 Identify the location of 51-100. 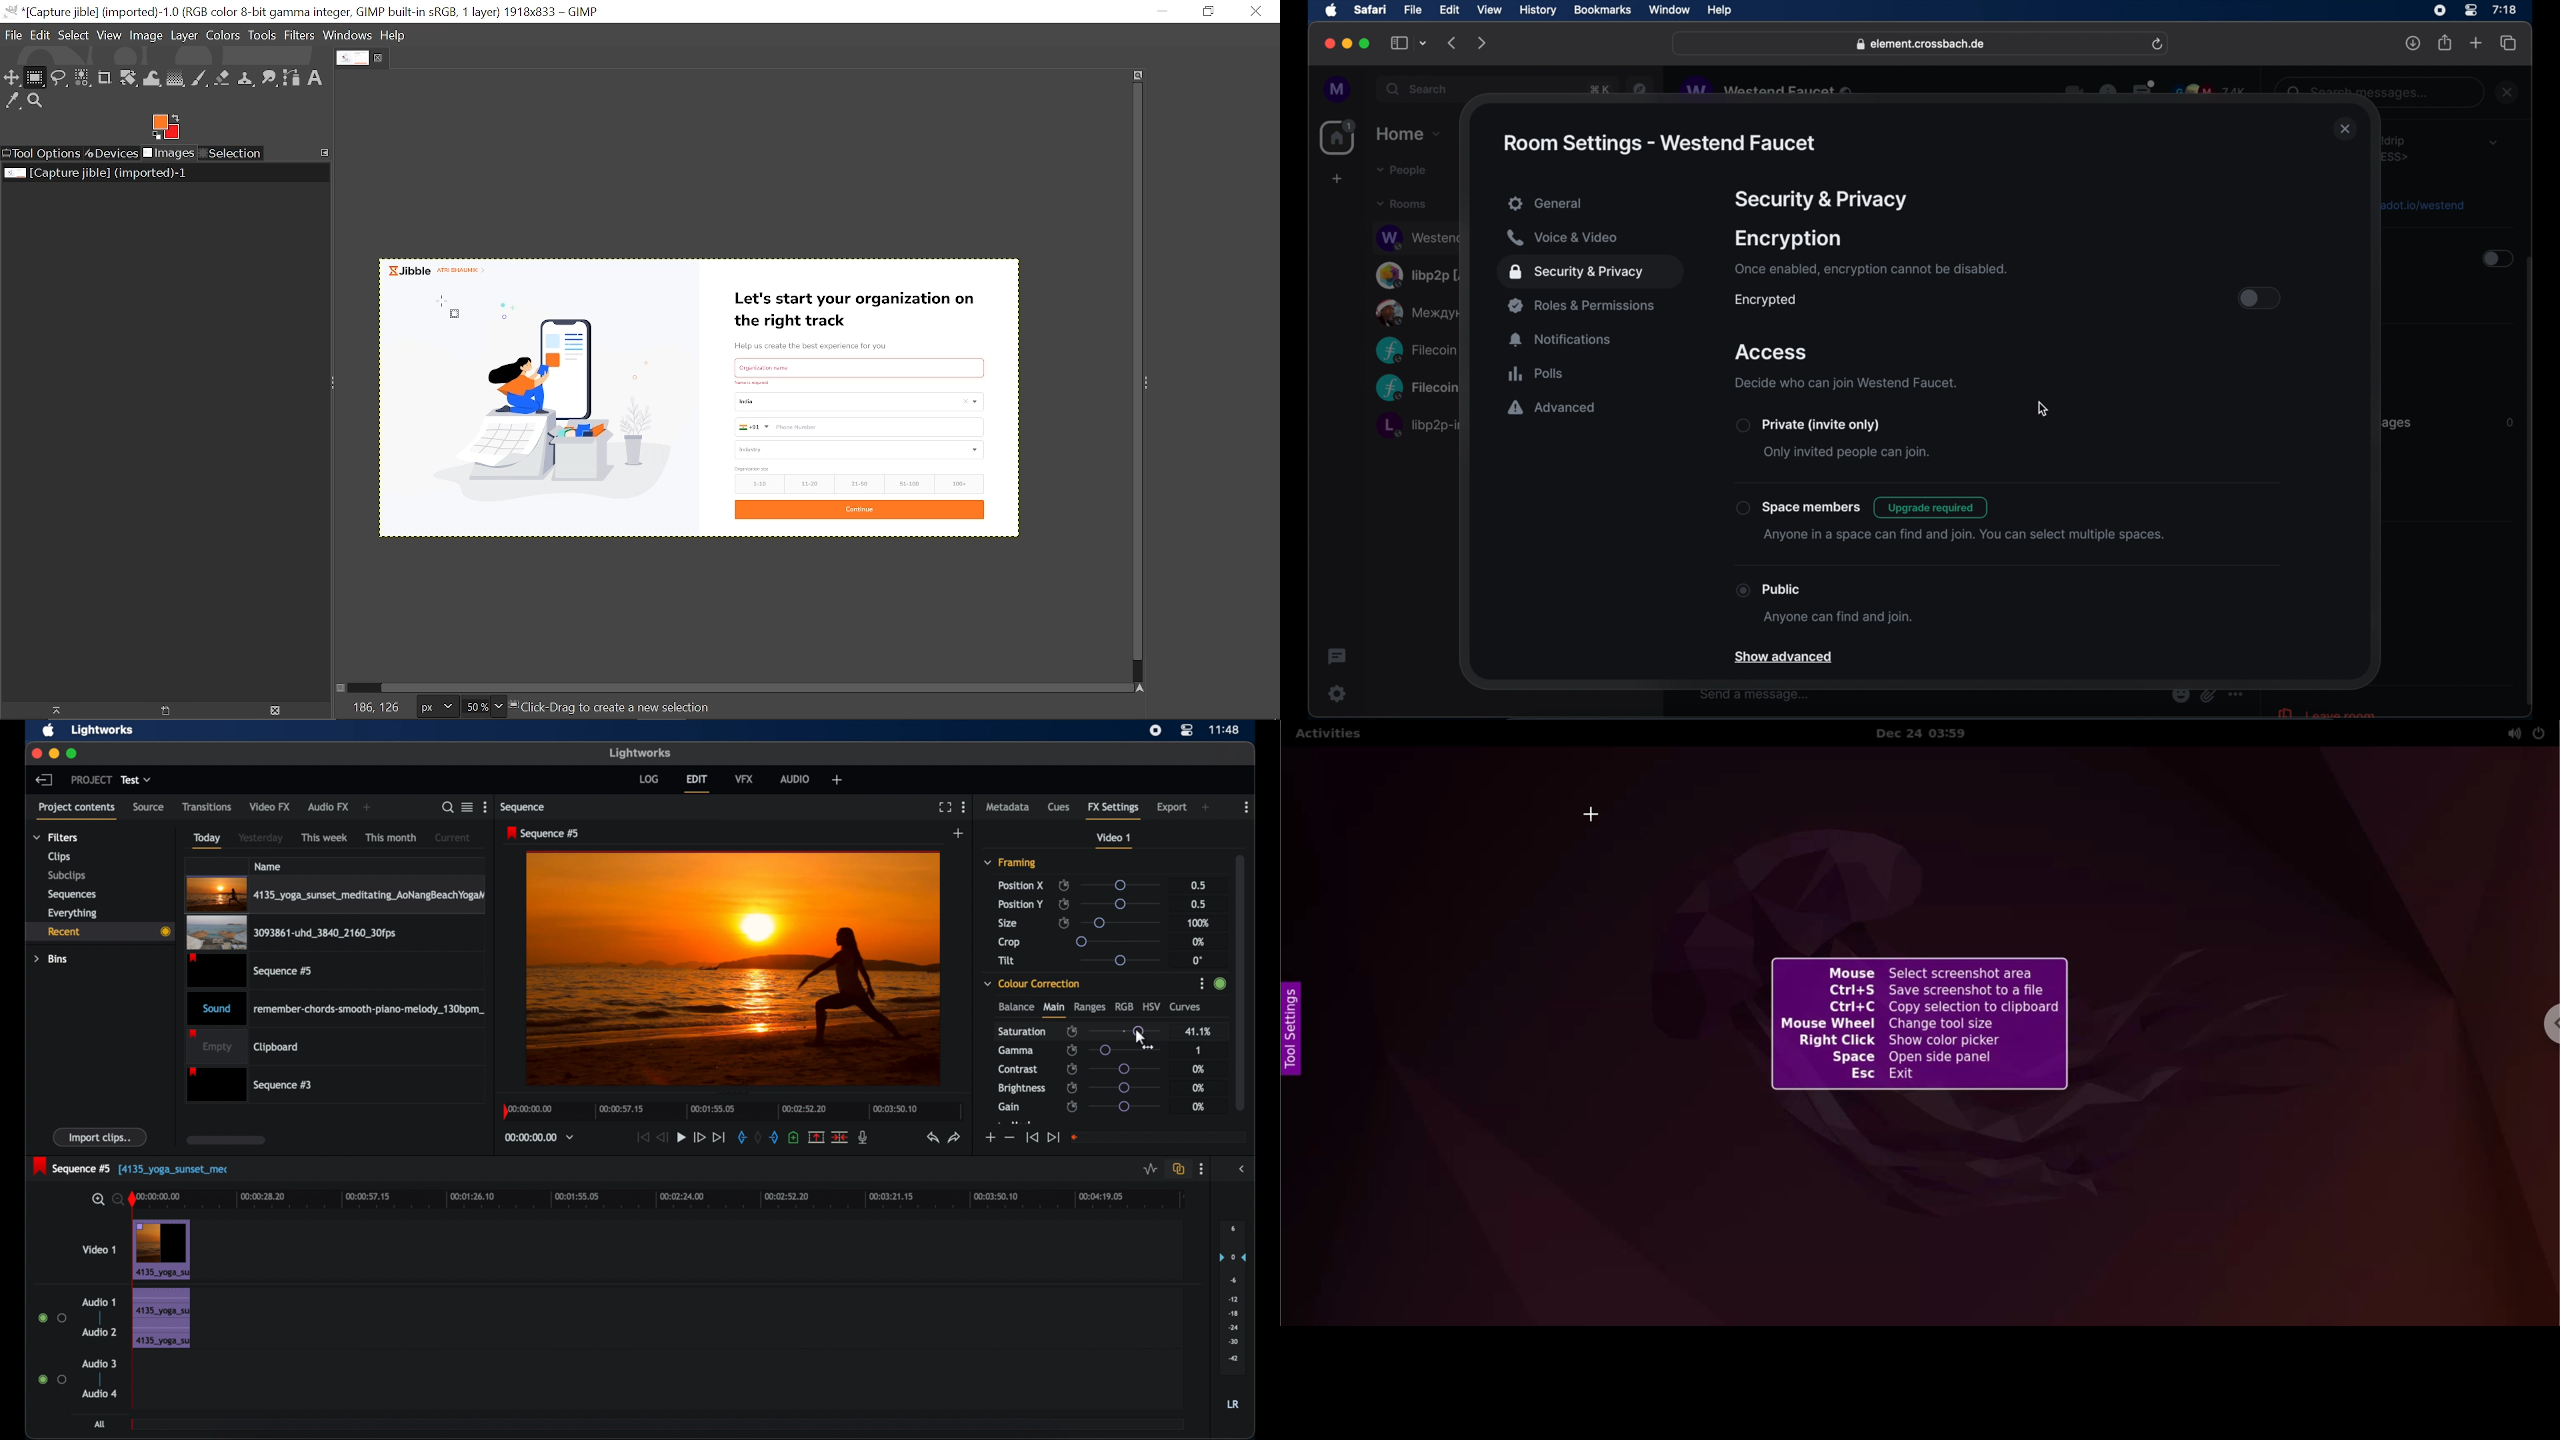
(907, 483).